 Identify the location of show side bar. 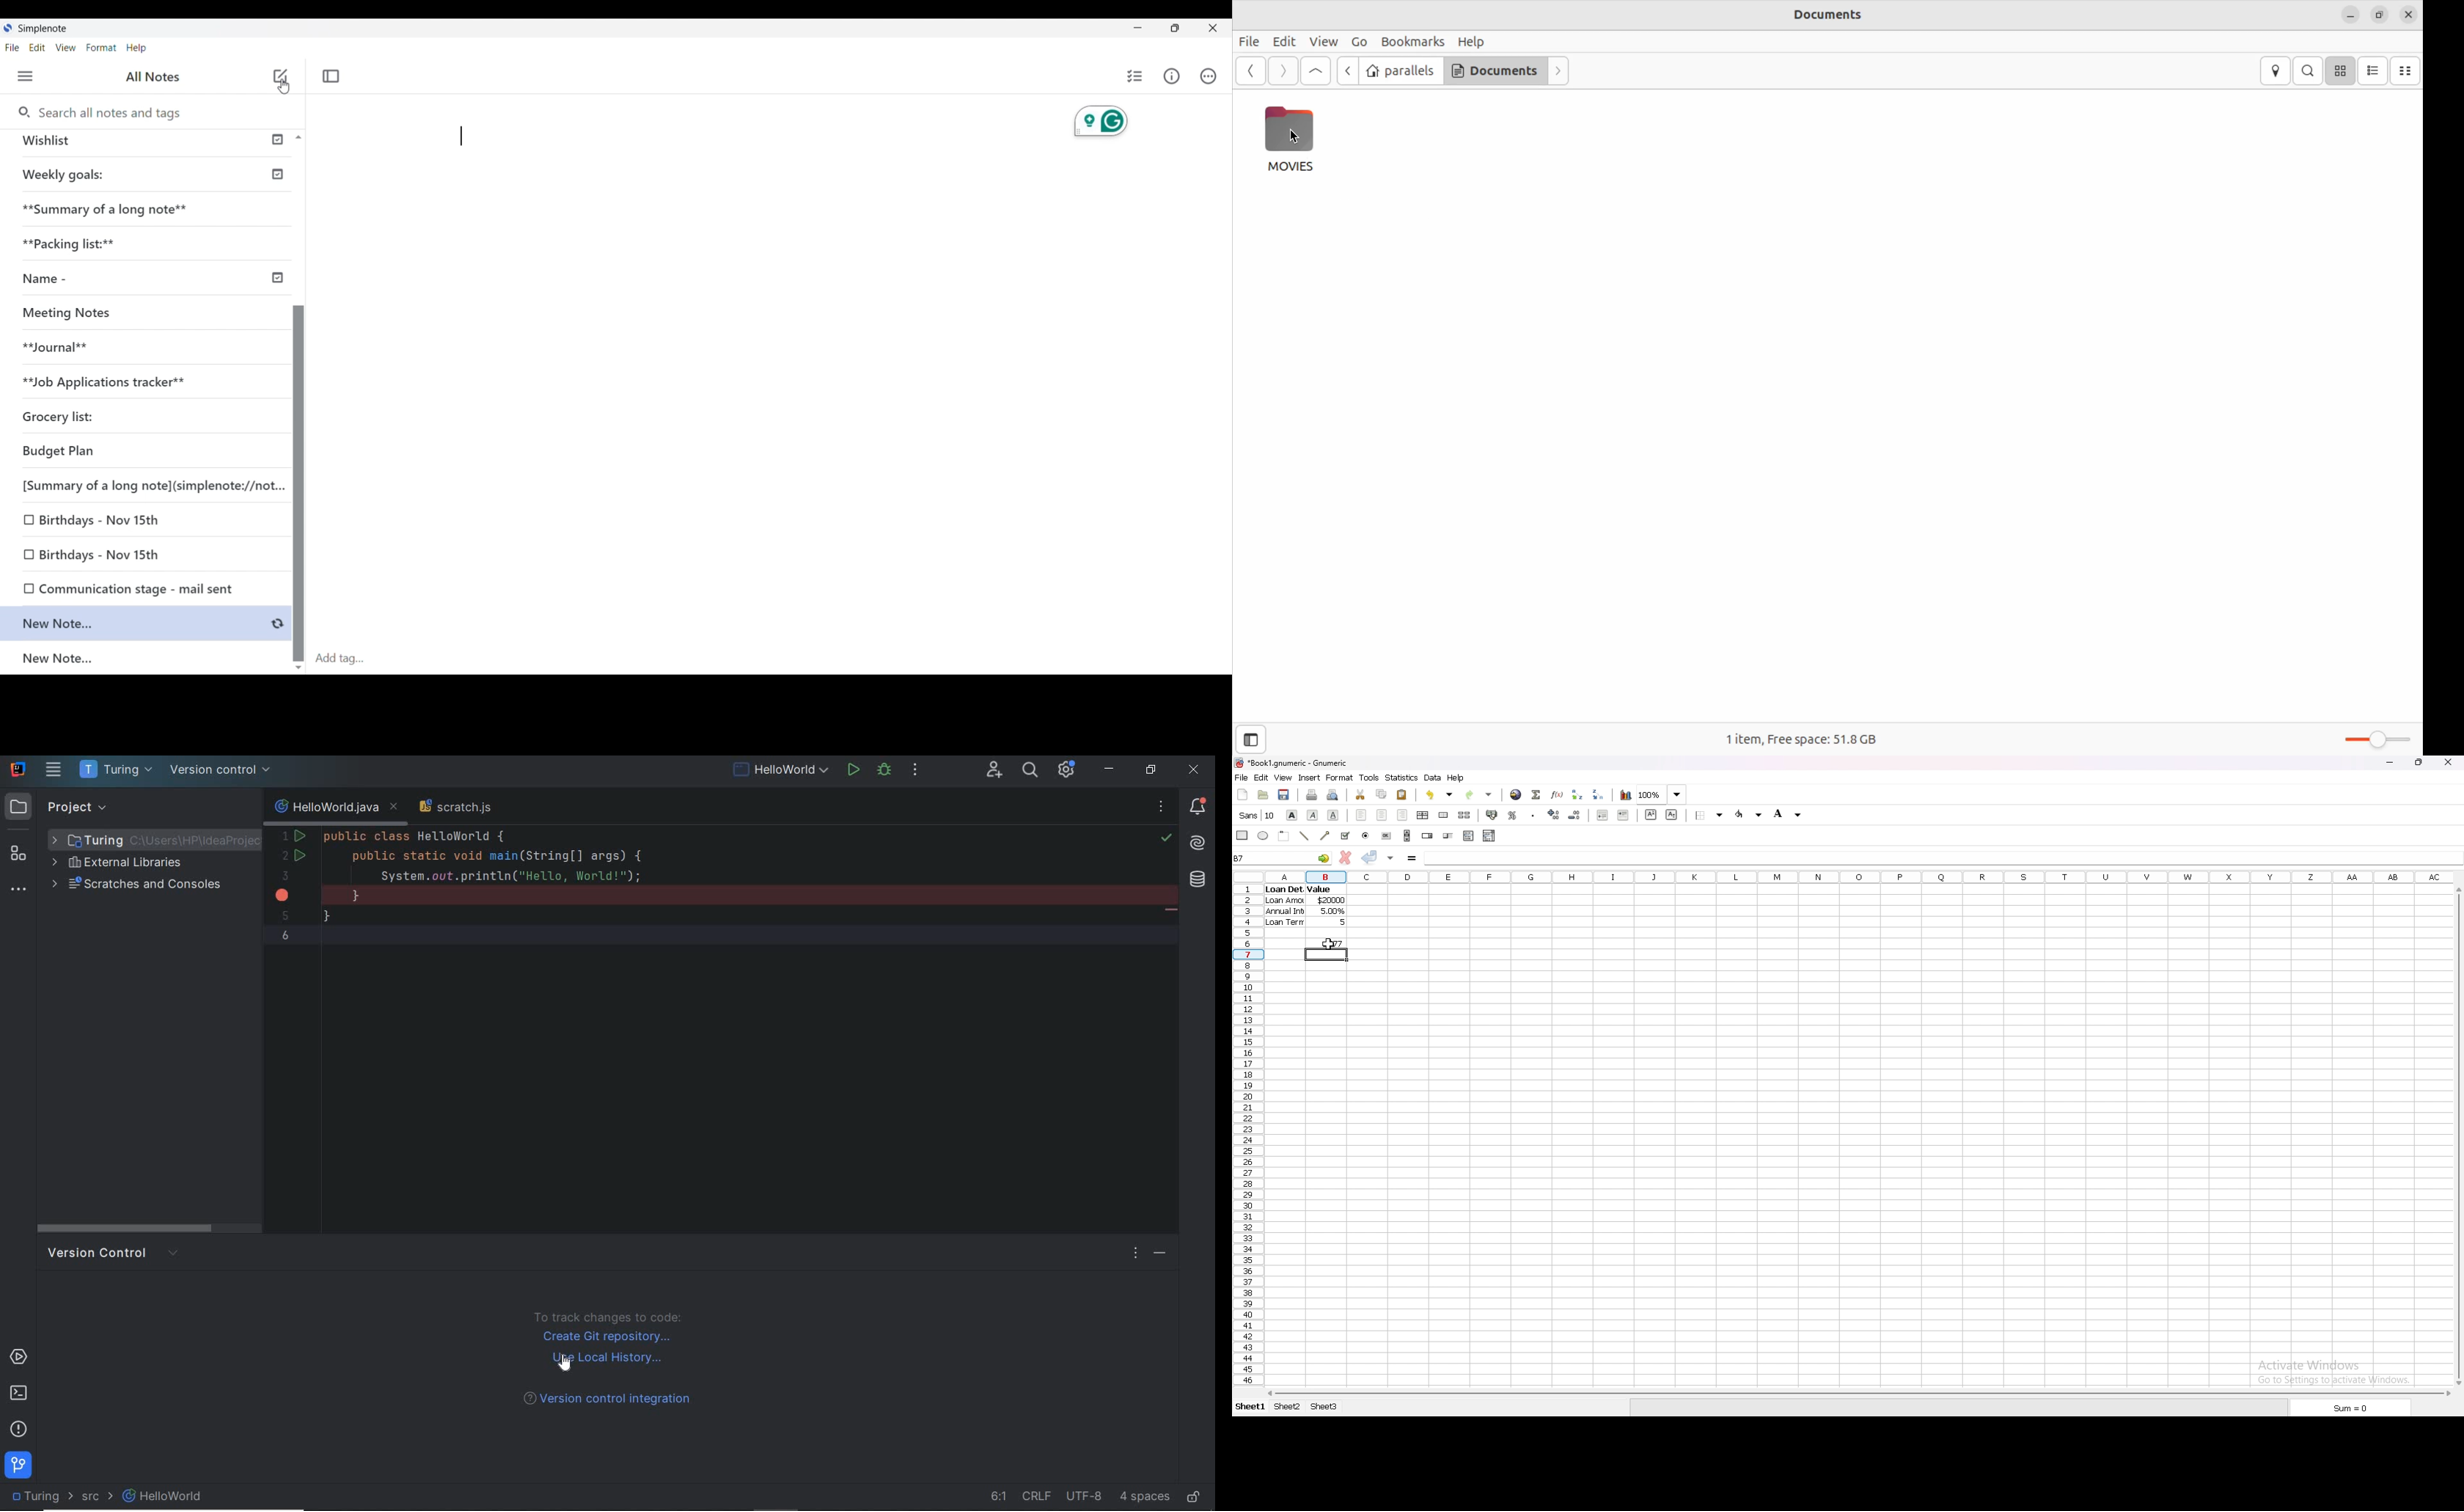
(1255, 740).